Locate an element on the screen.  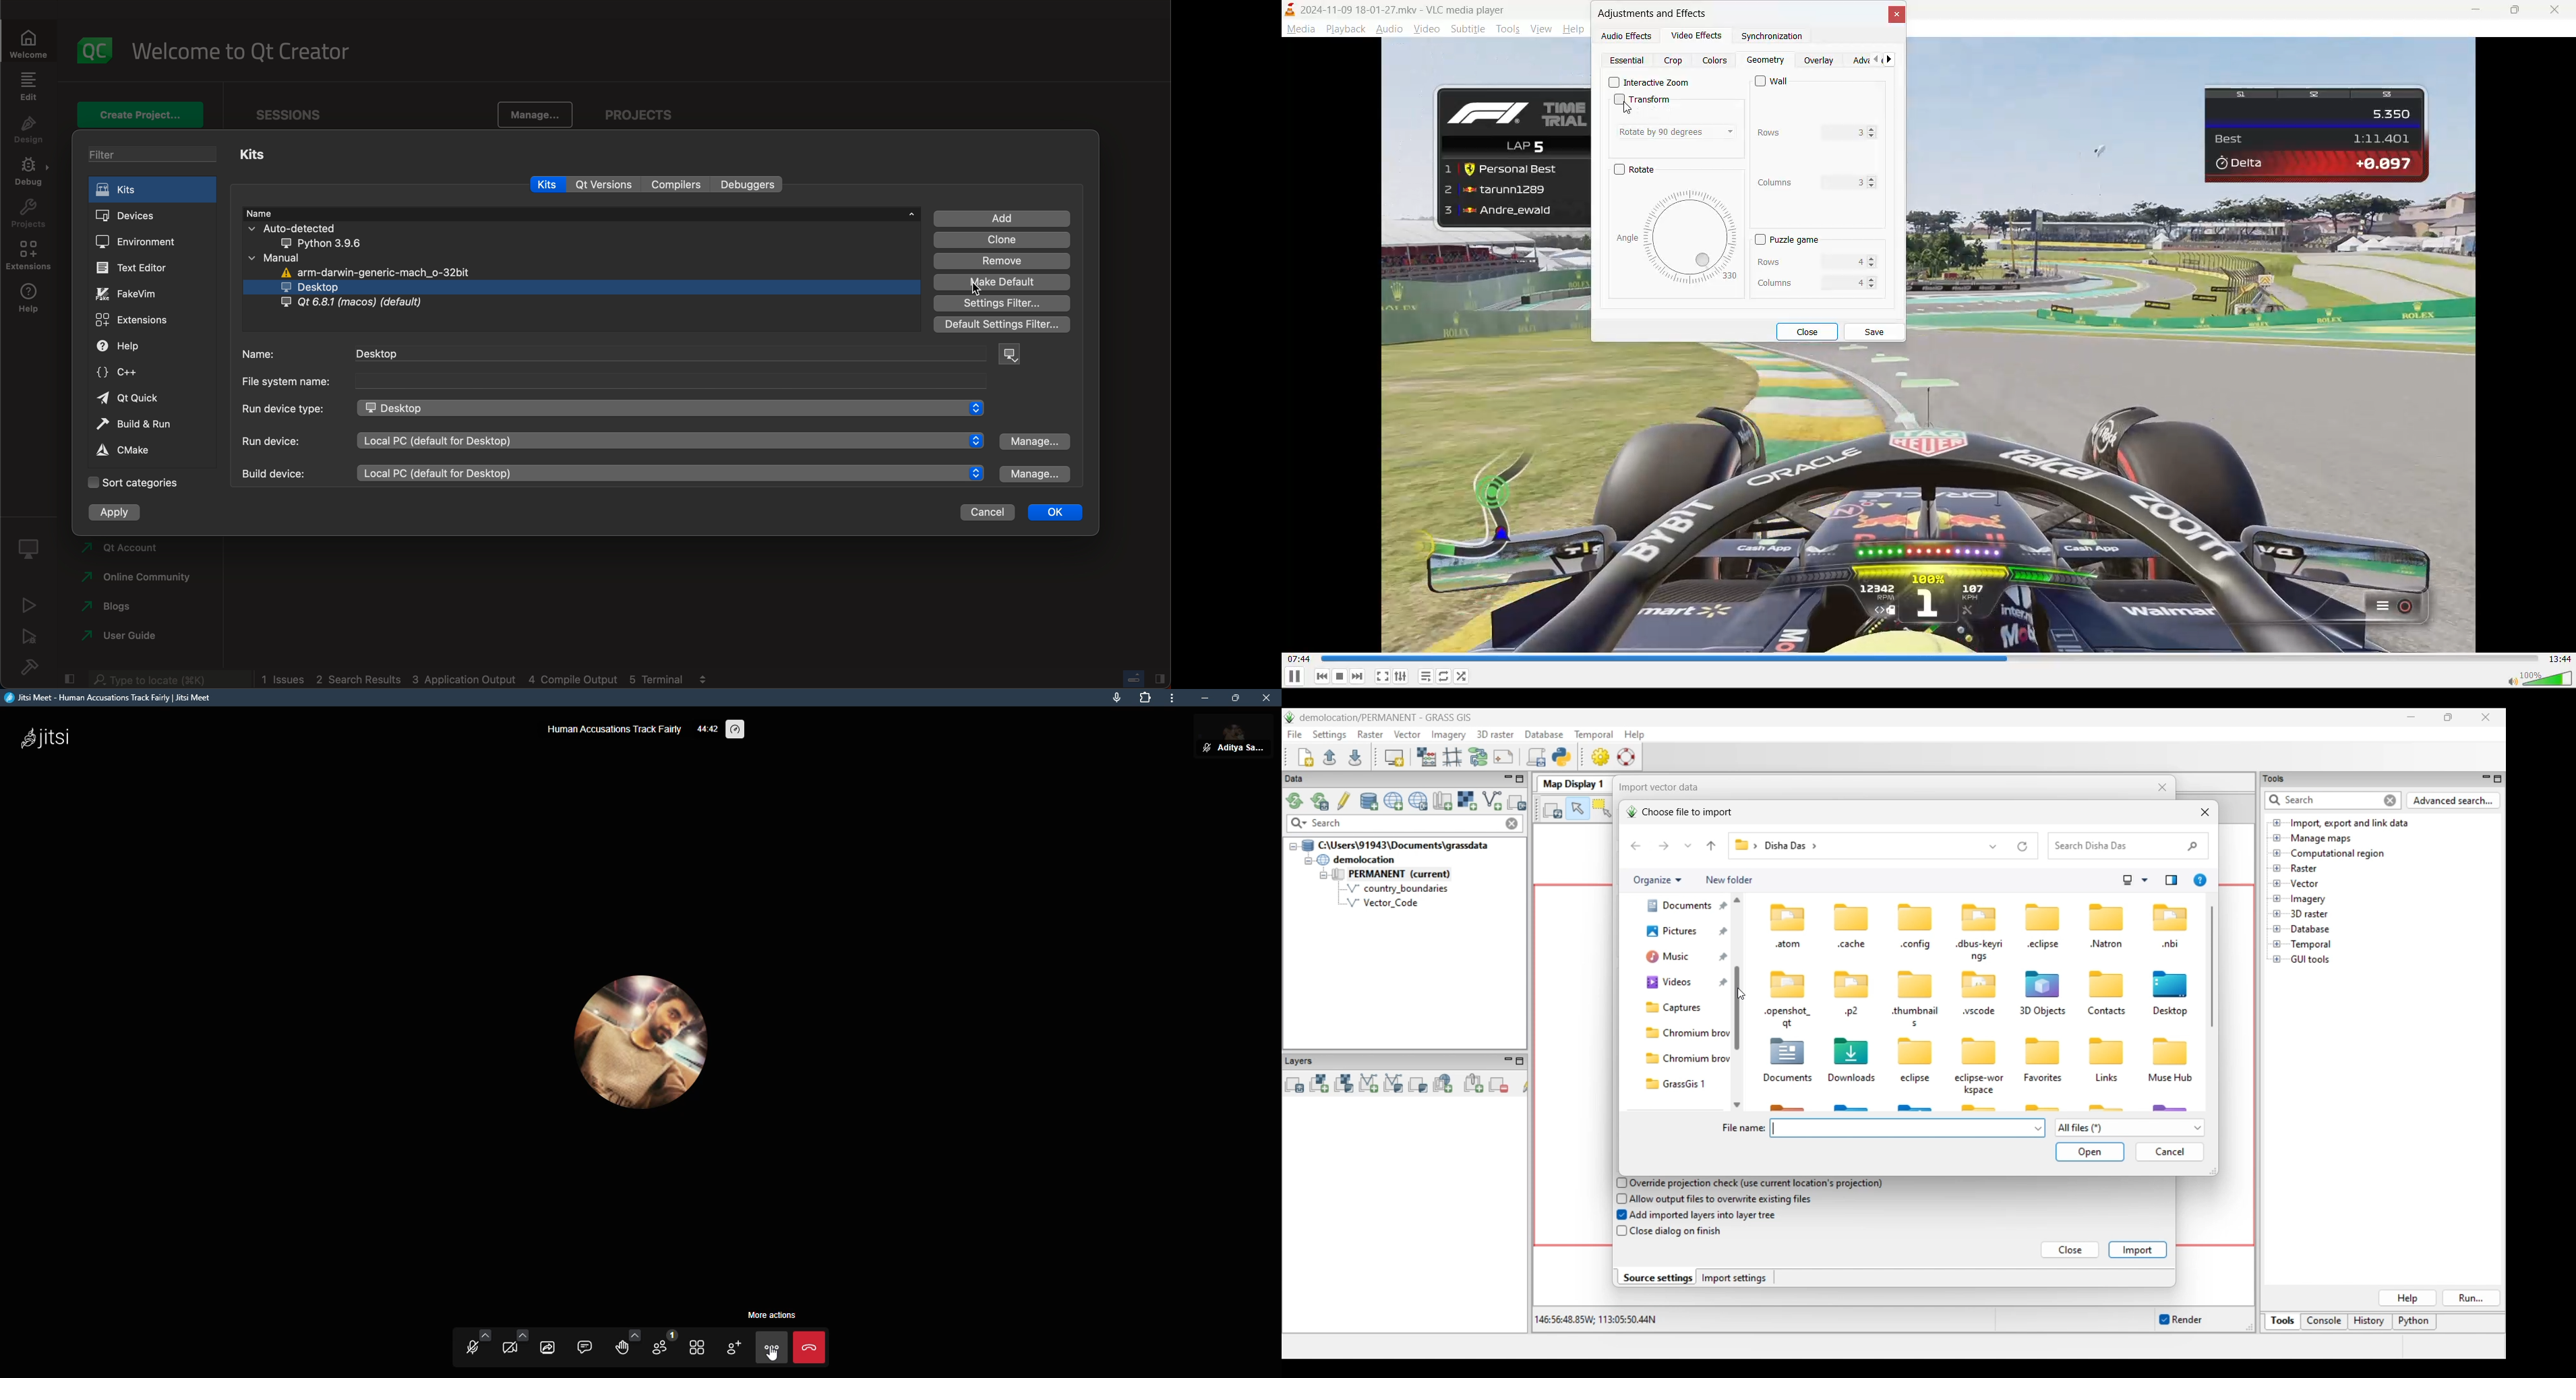
File name options is located at coordinates (2039, 1129).